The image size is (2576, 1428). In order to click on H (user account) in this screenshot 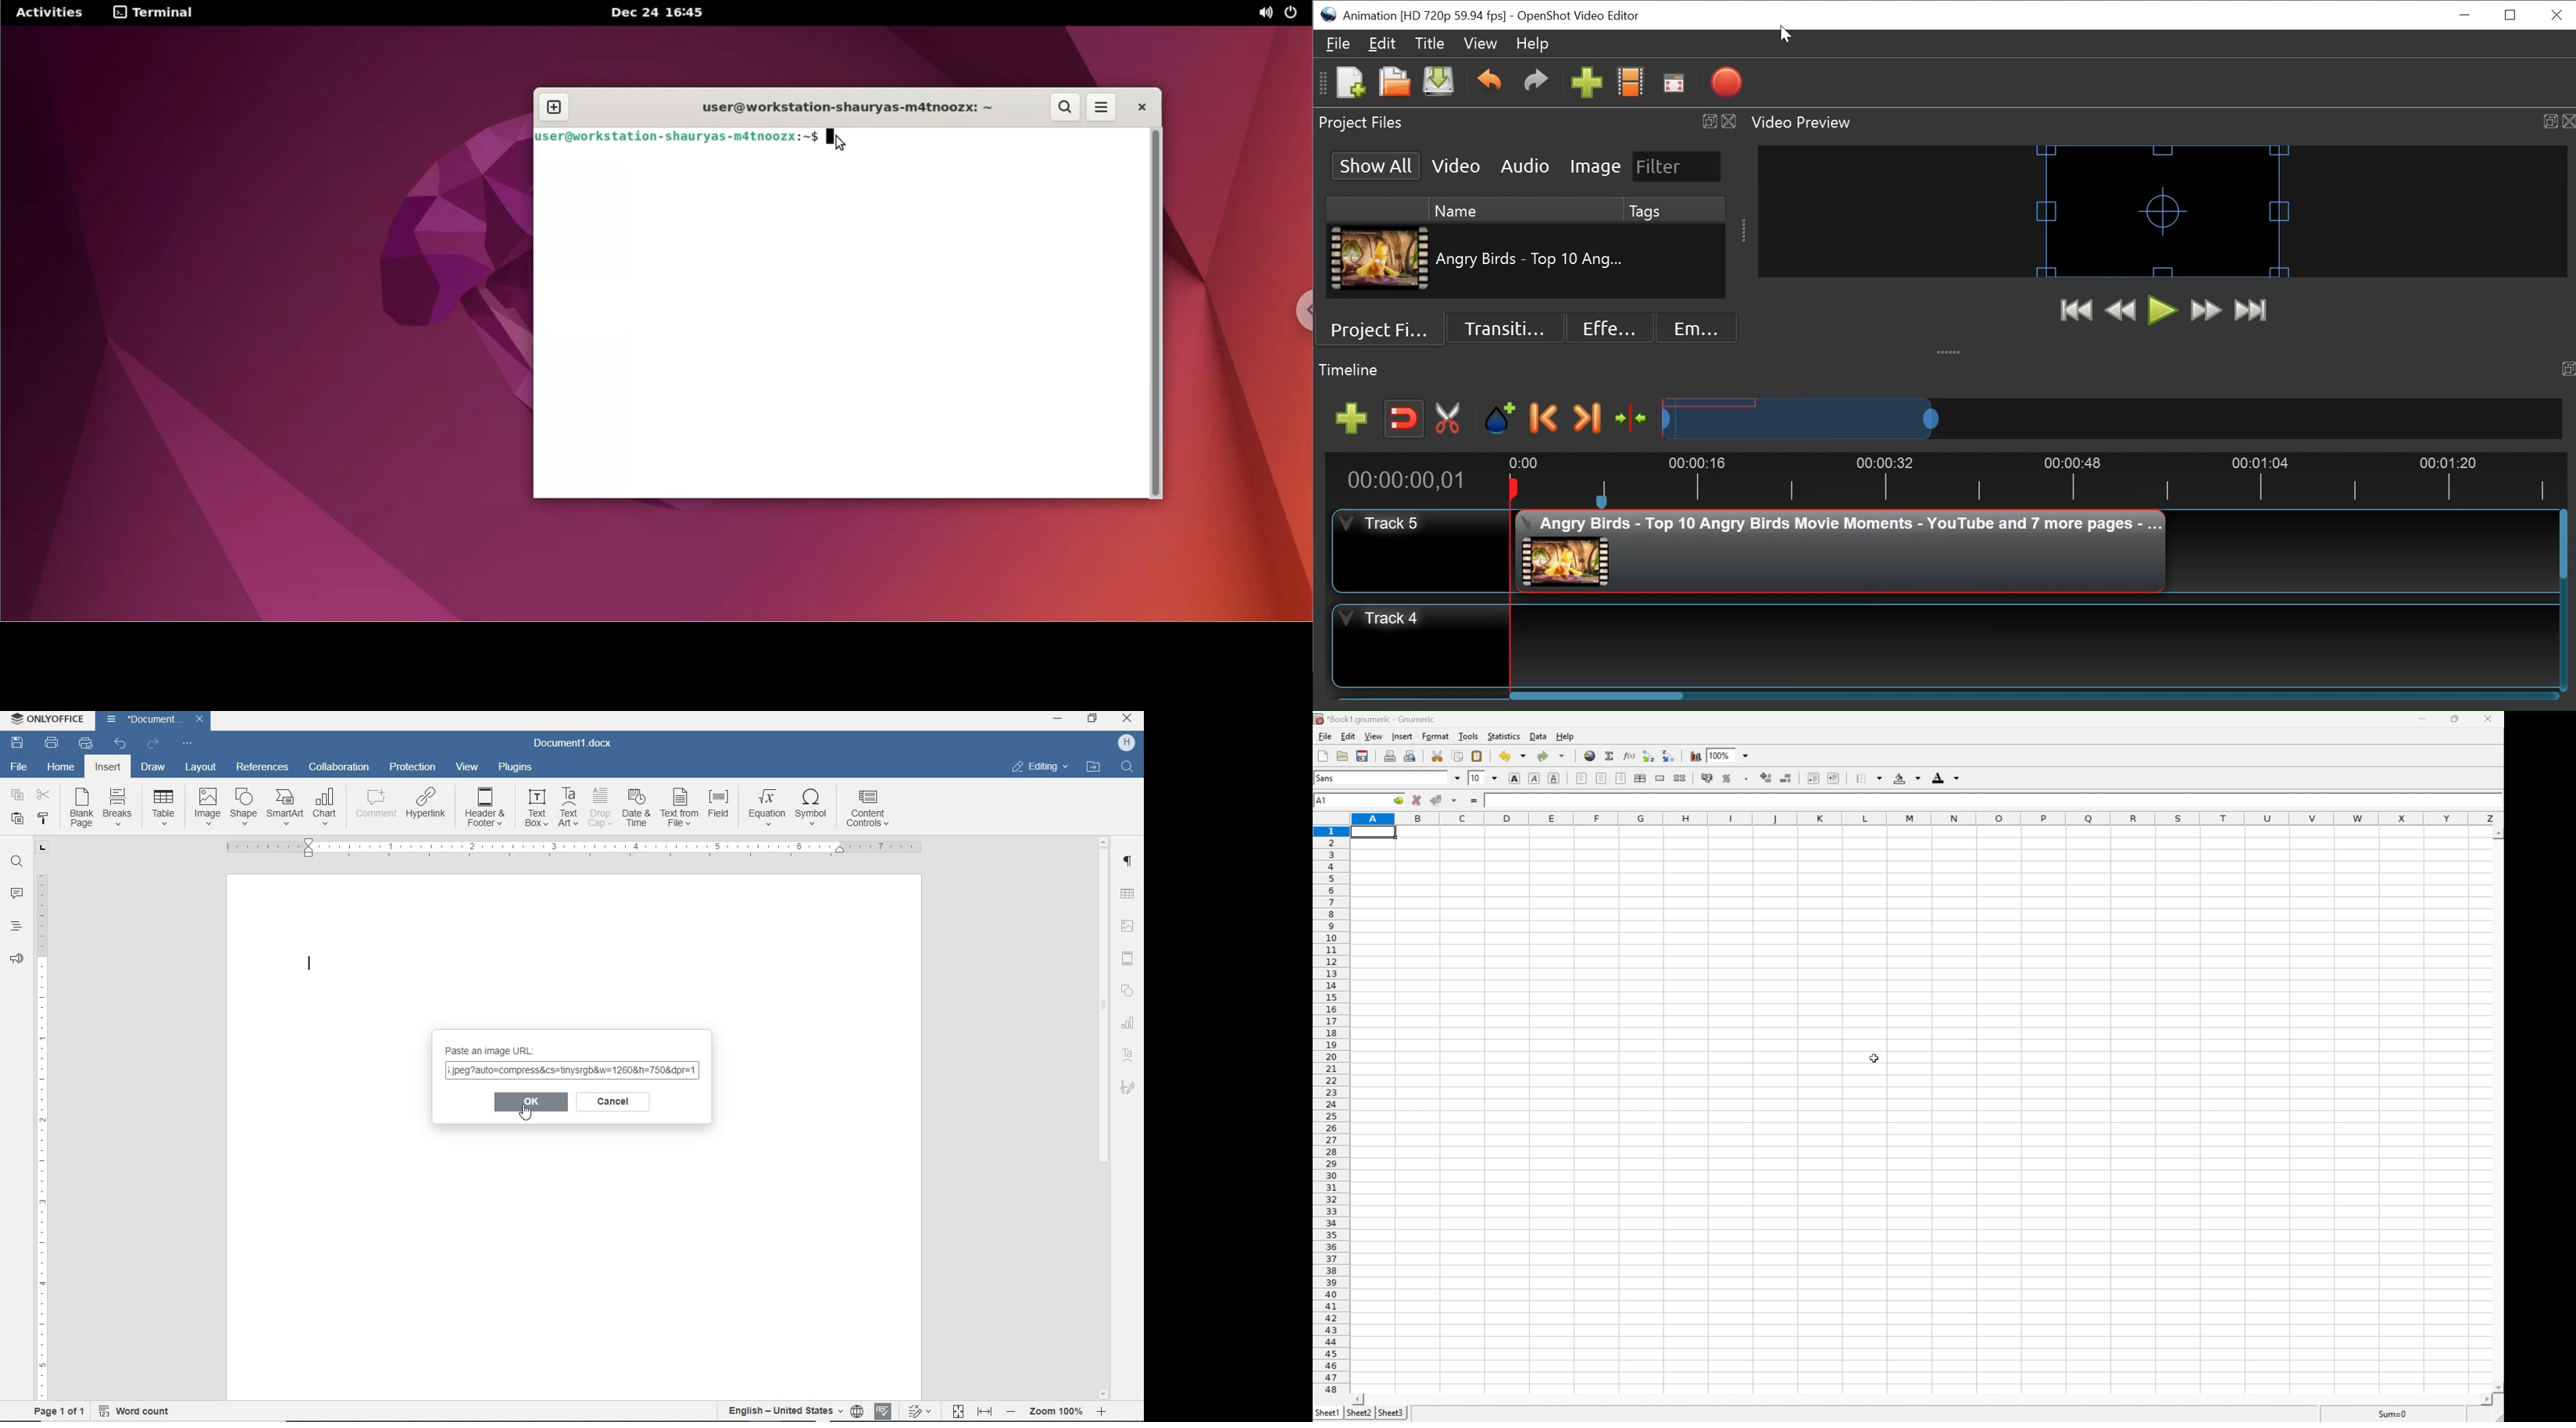, I will do `click(1127, 742)`.